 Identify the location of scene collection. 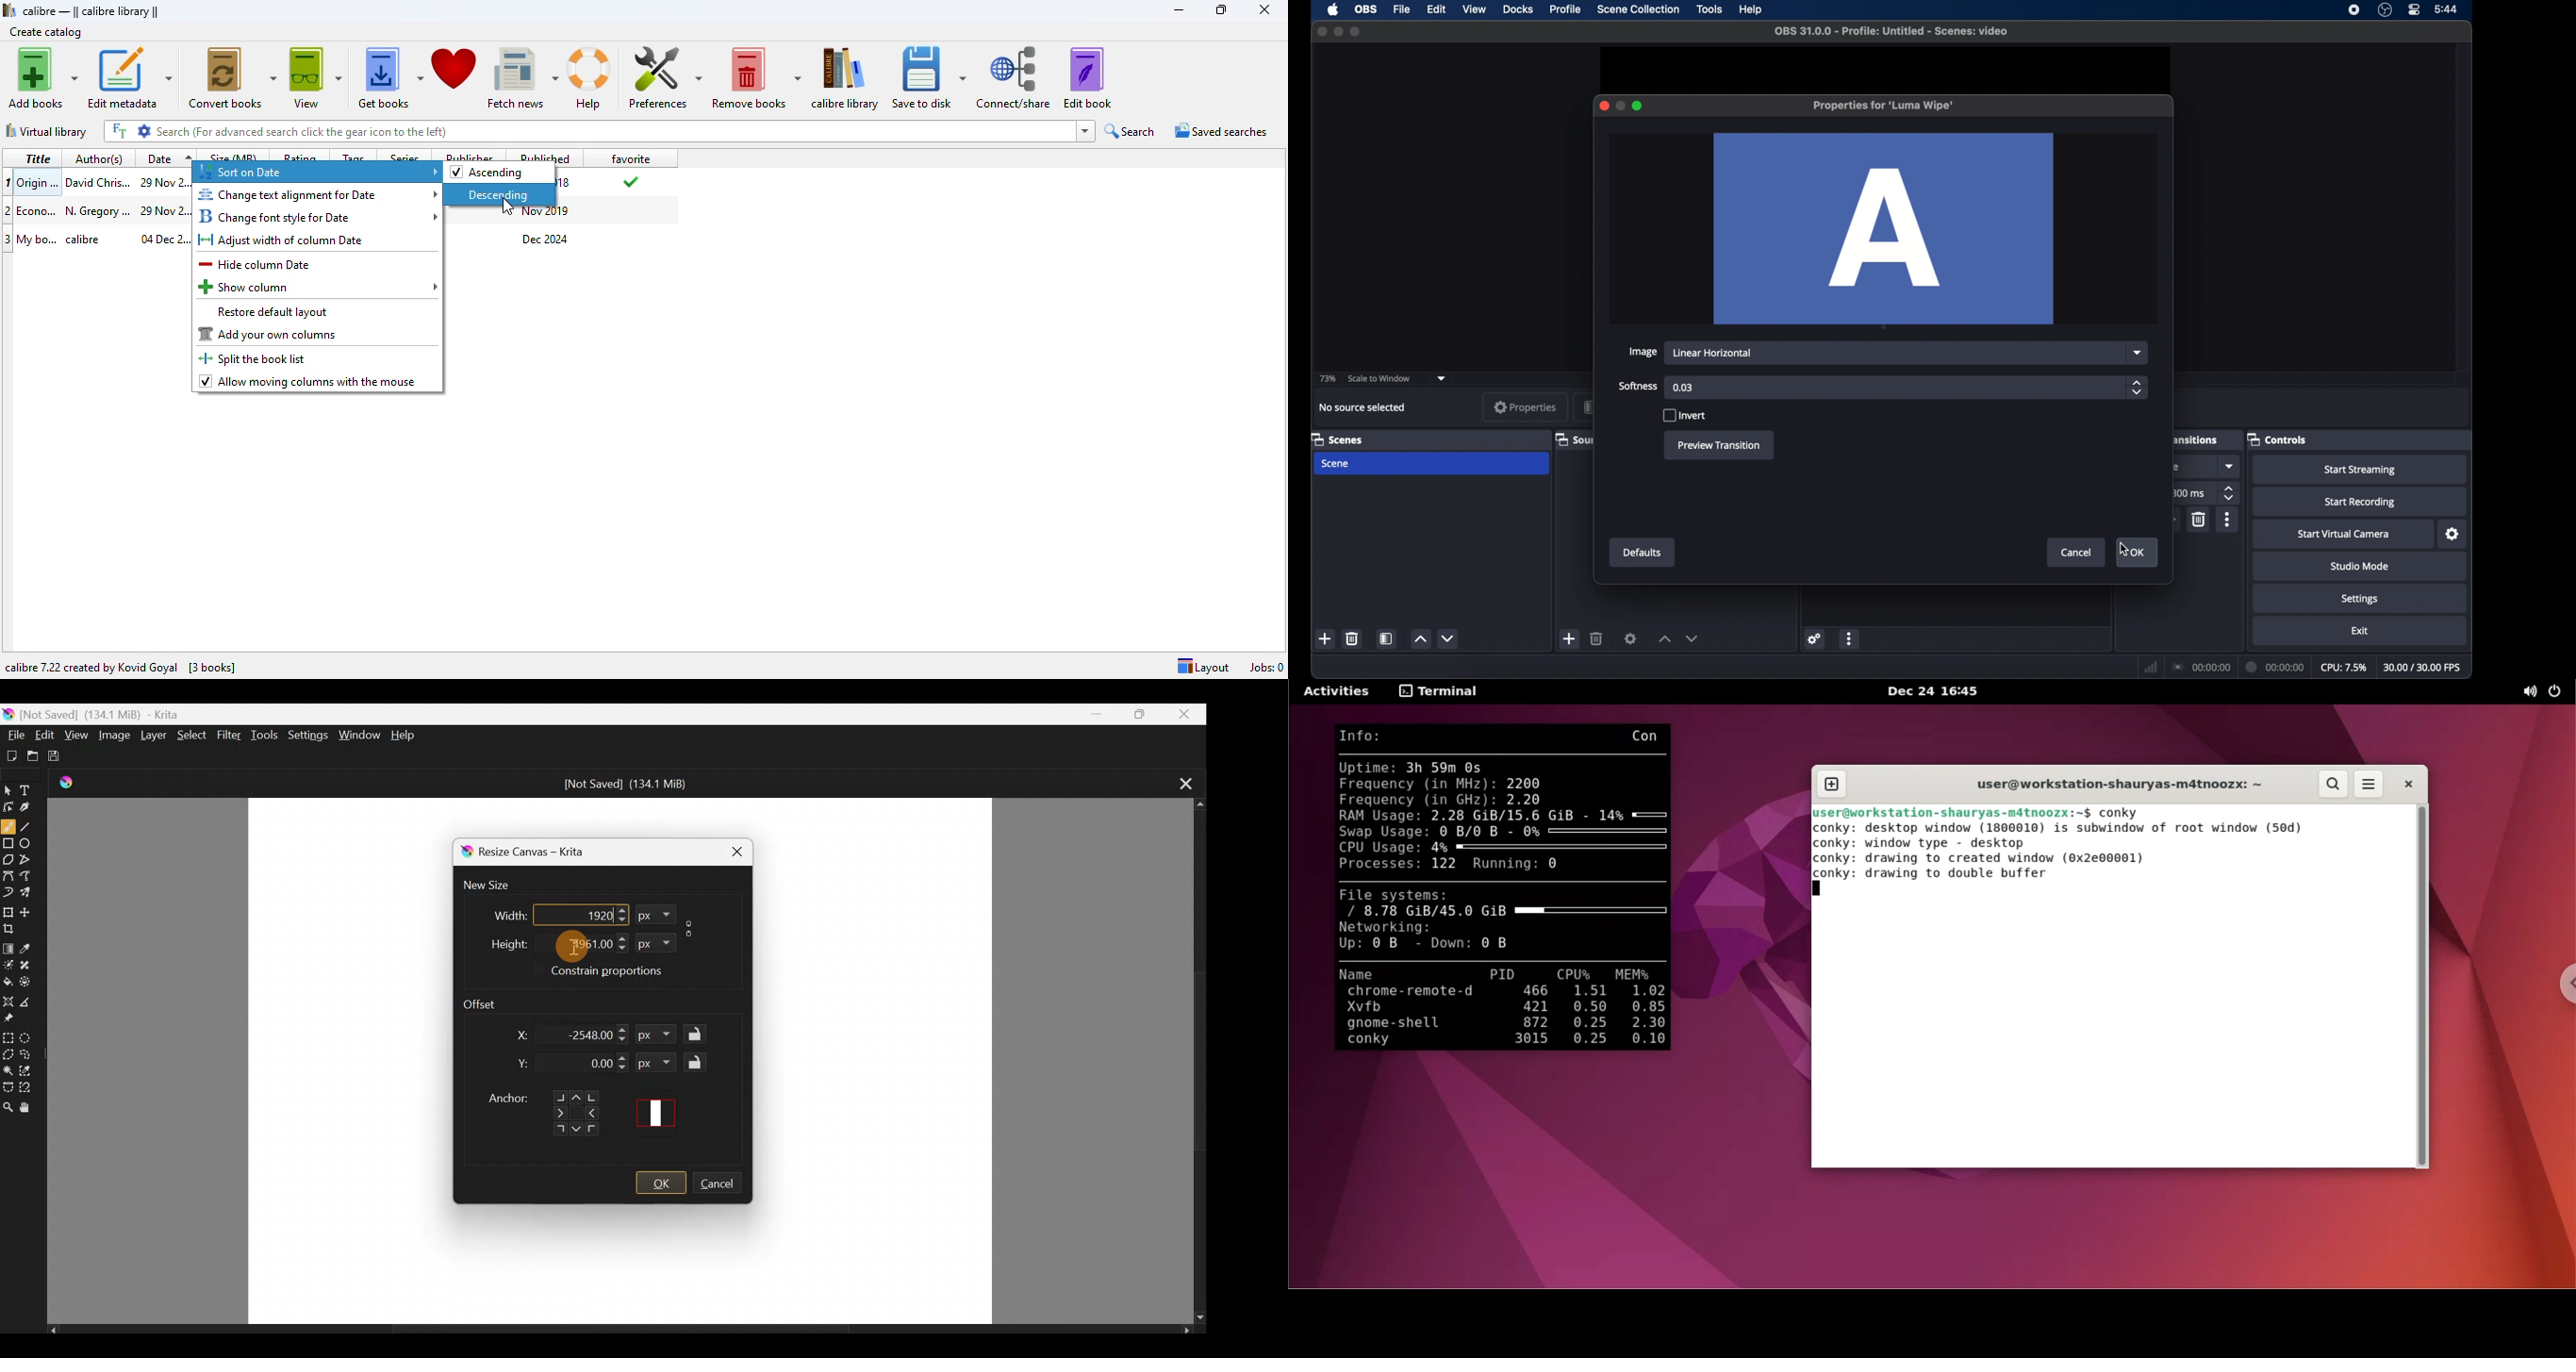
(1639, 9).